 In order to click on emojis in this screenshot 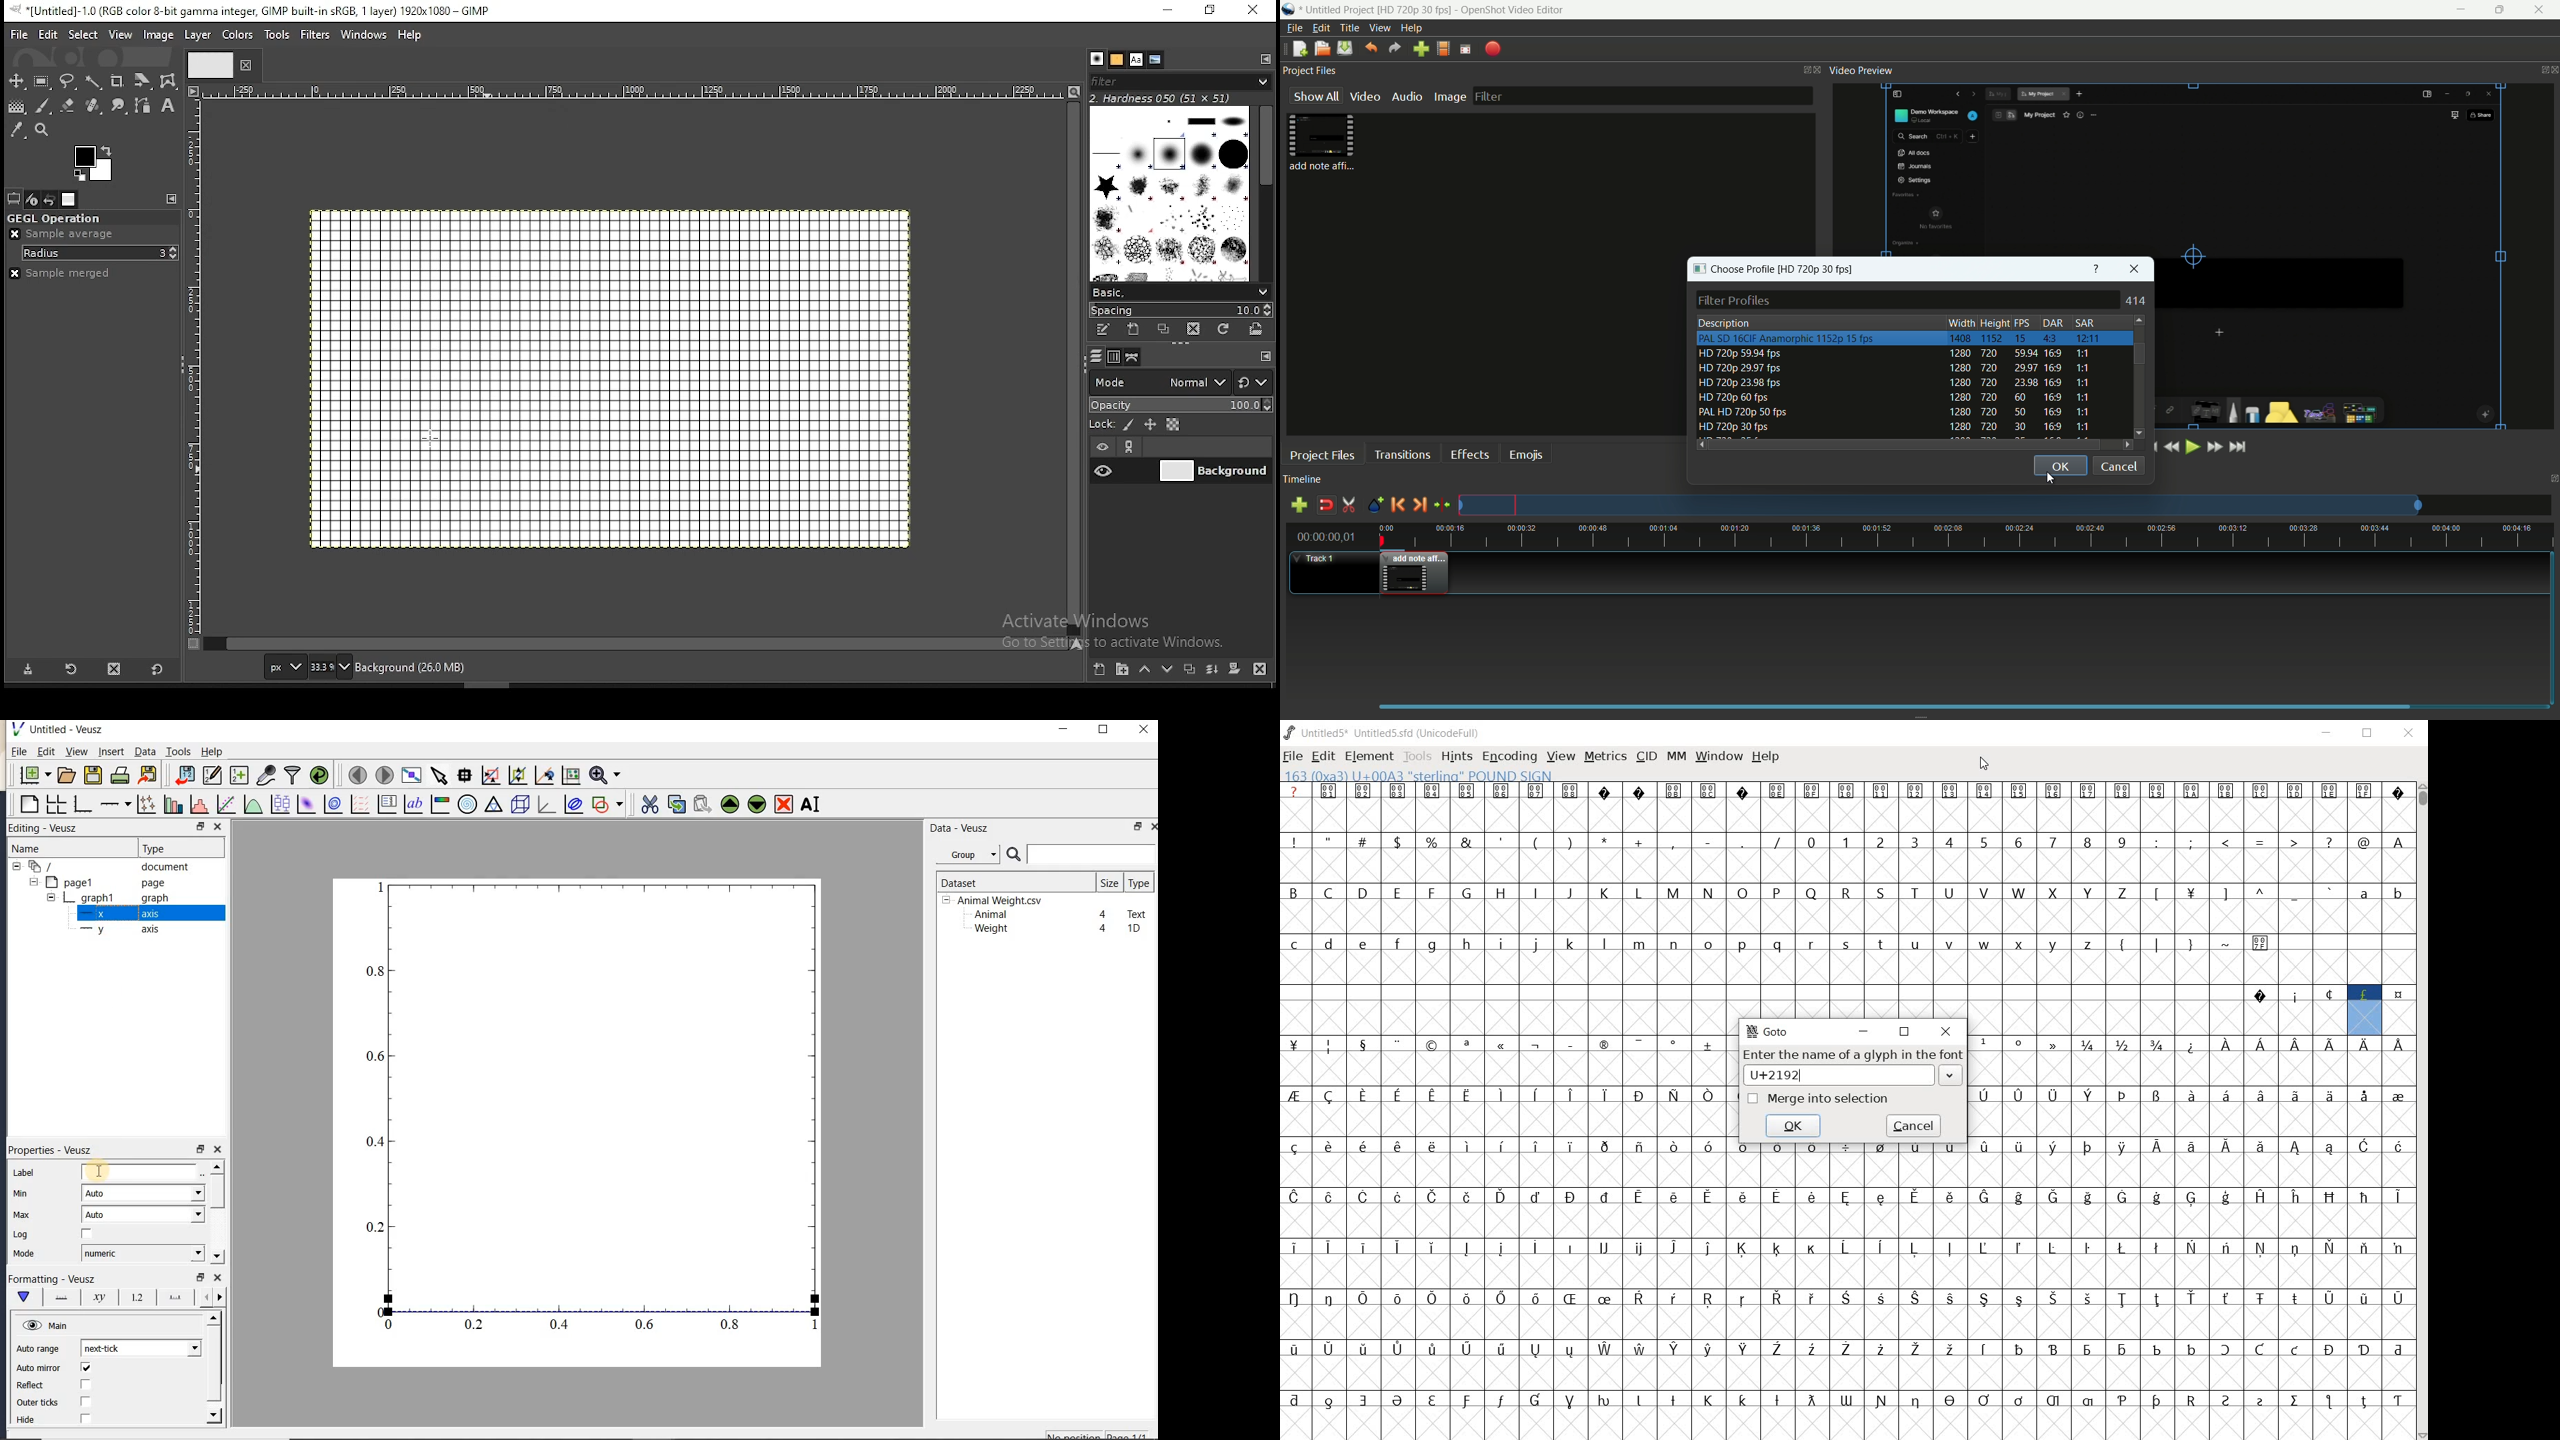, I will do `click(1527, 455)`.